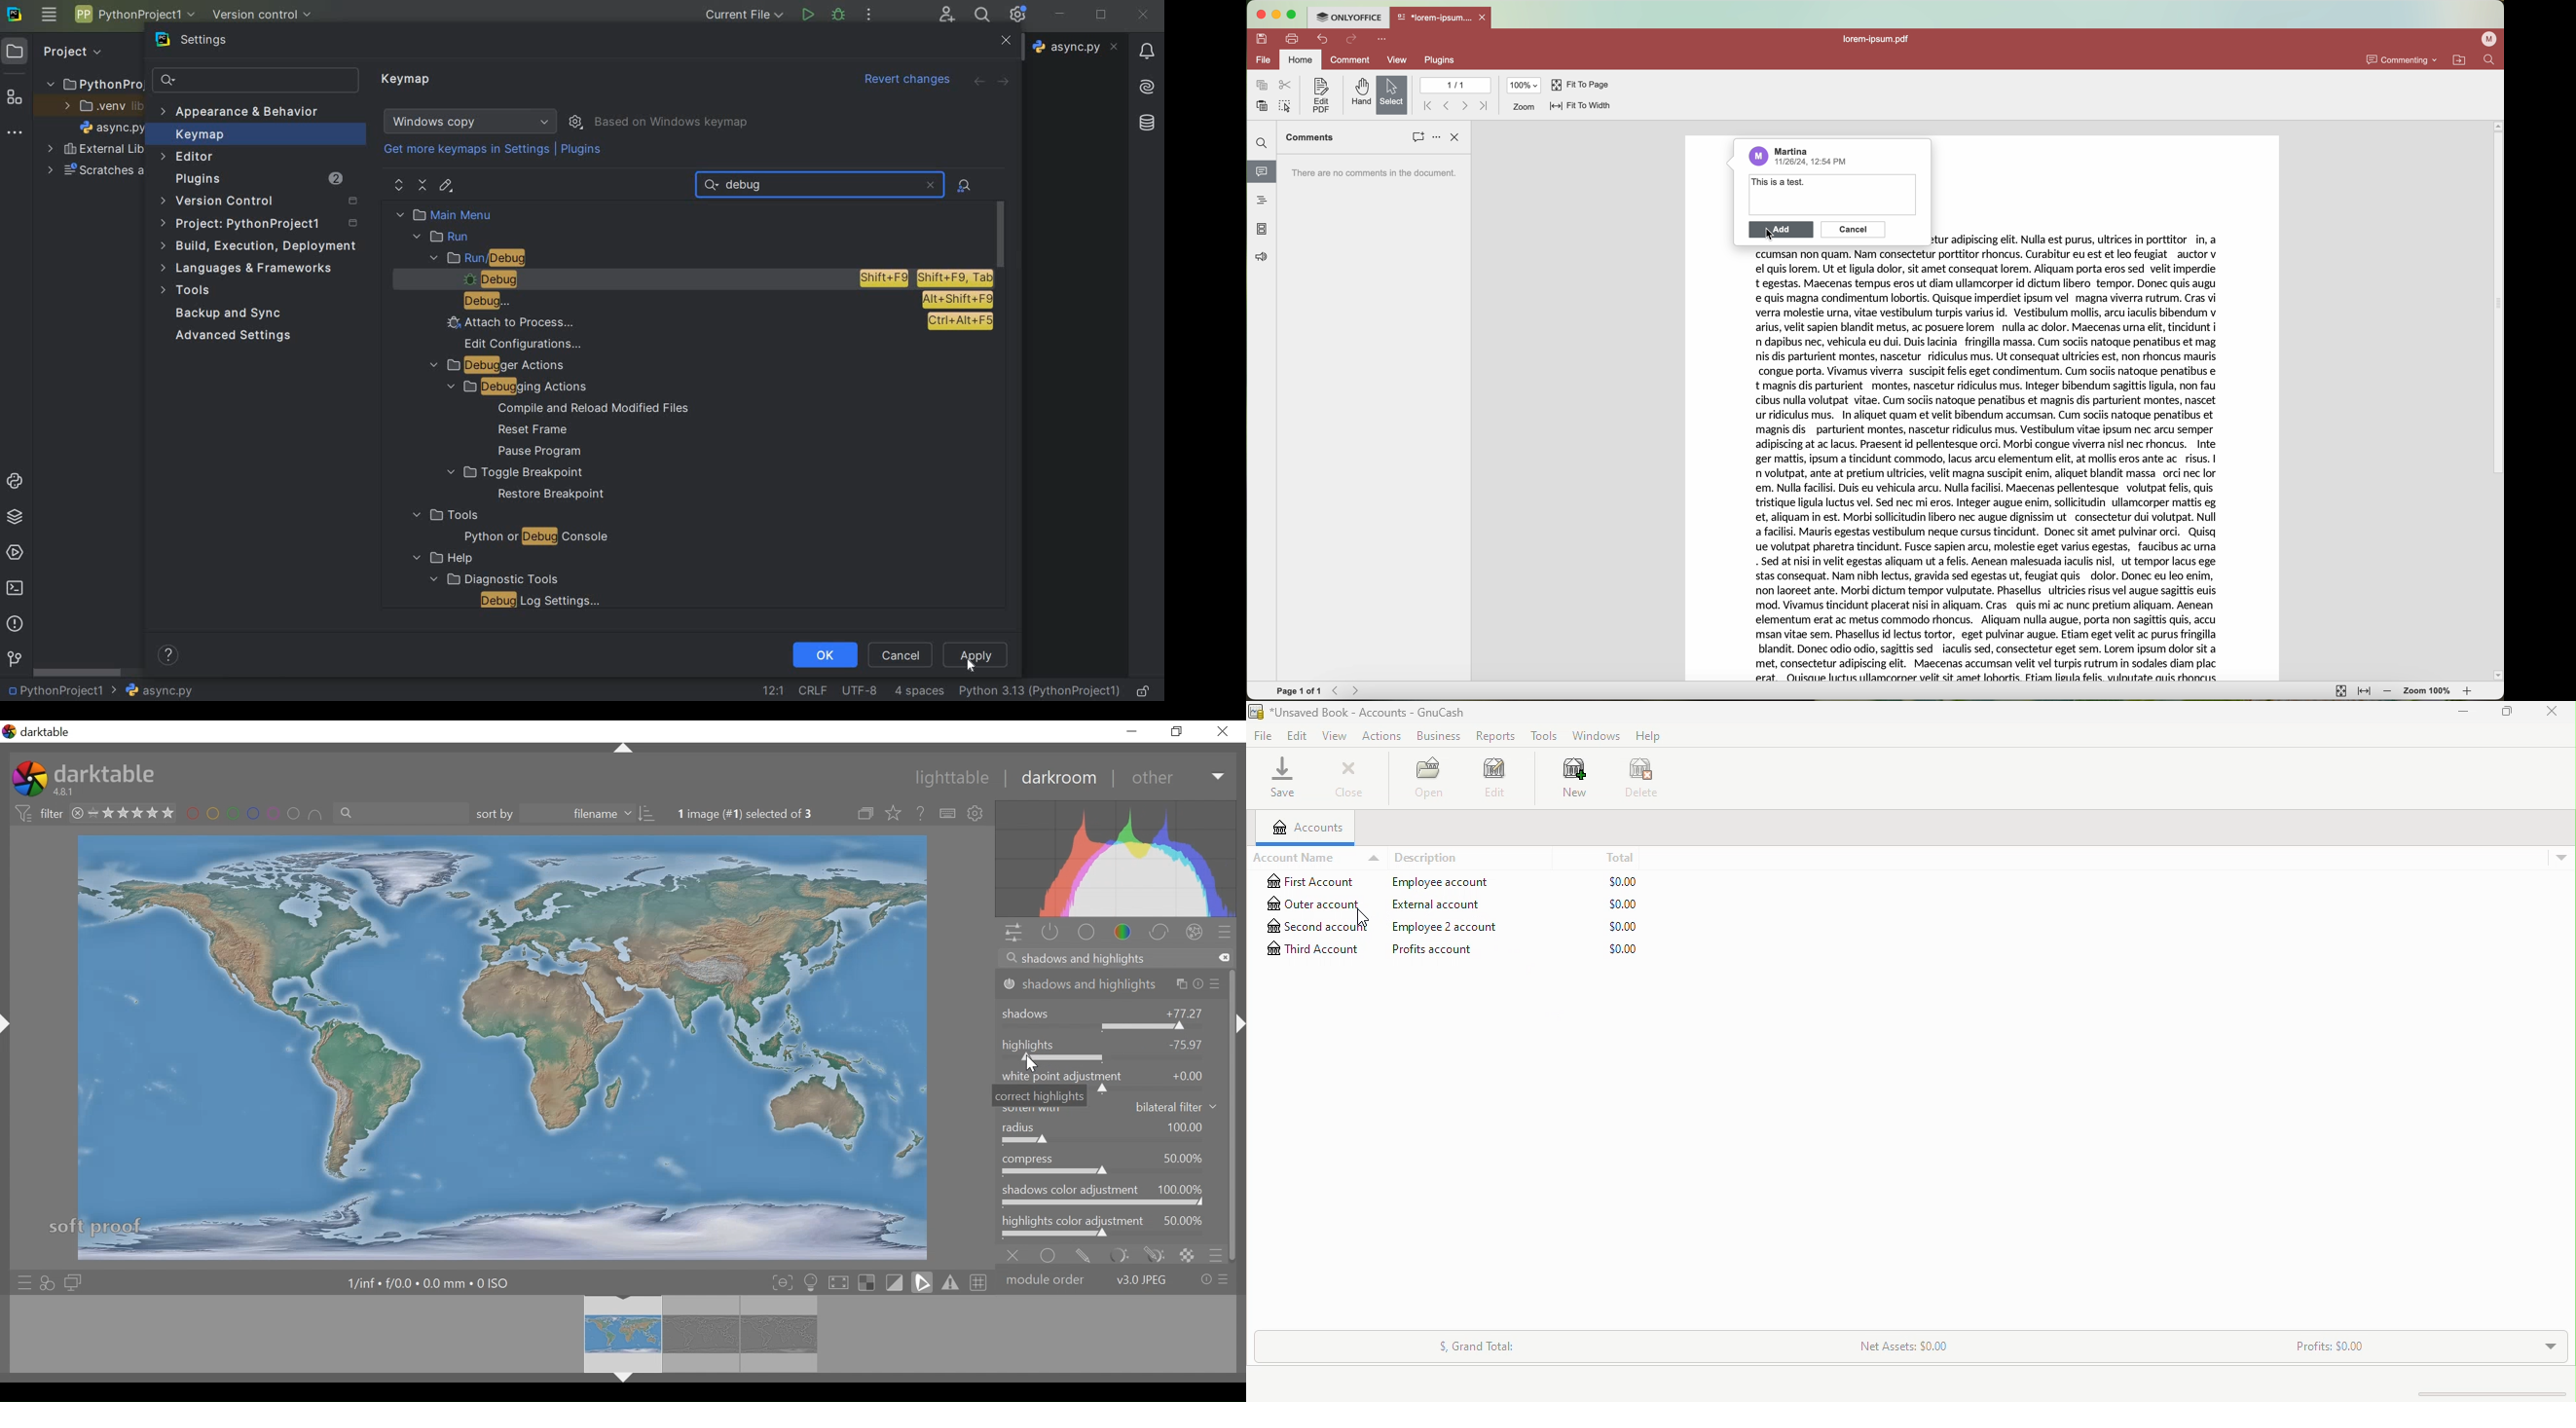 The image size is (2576, 1428). What do you see at coordinates (1287, 85) in the screenshot?
I see `cut` at bounding box center [1287, 85].